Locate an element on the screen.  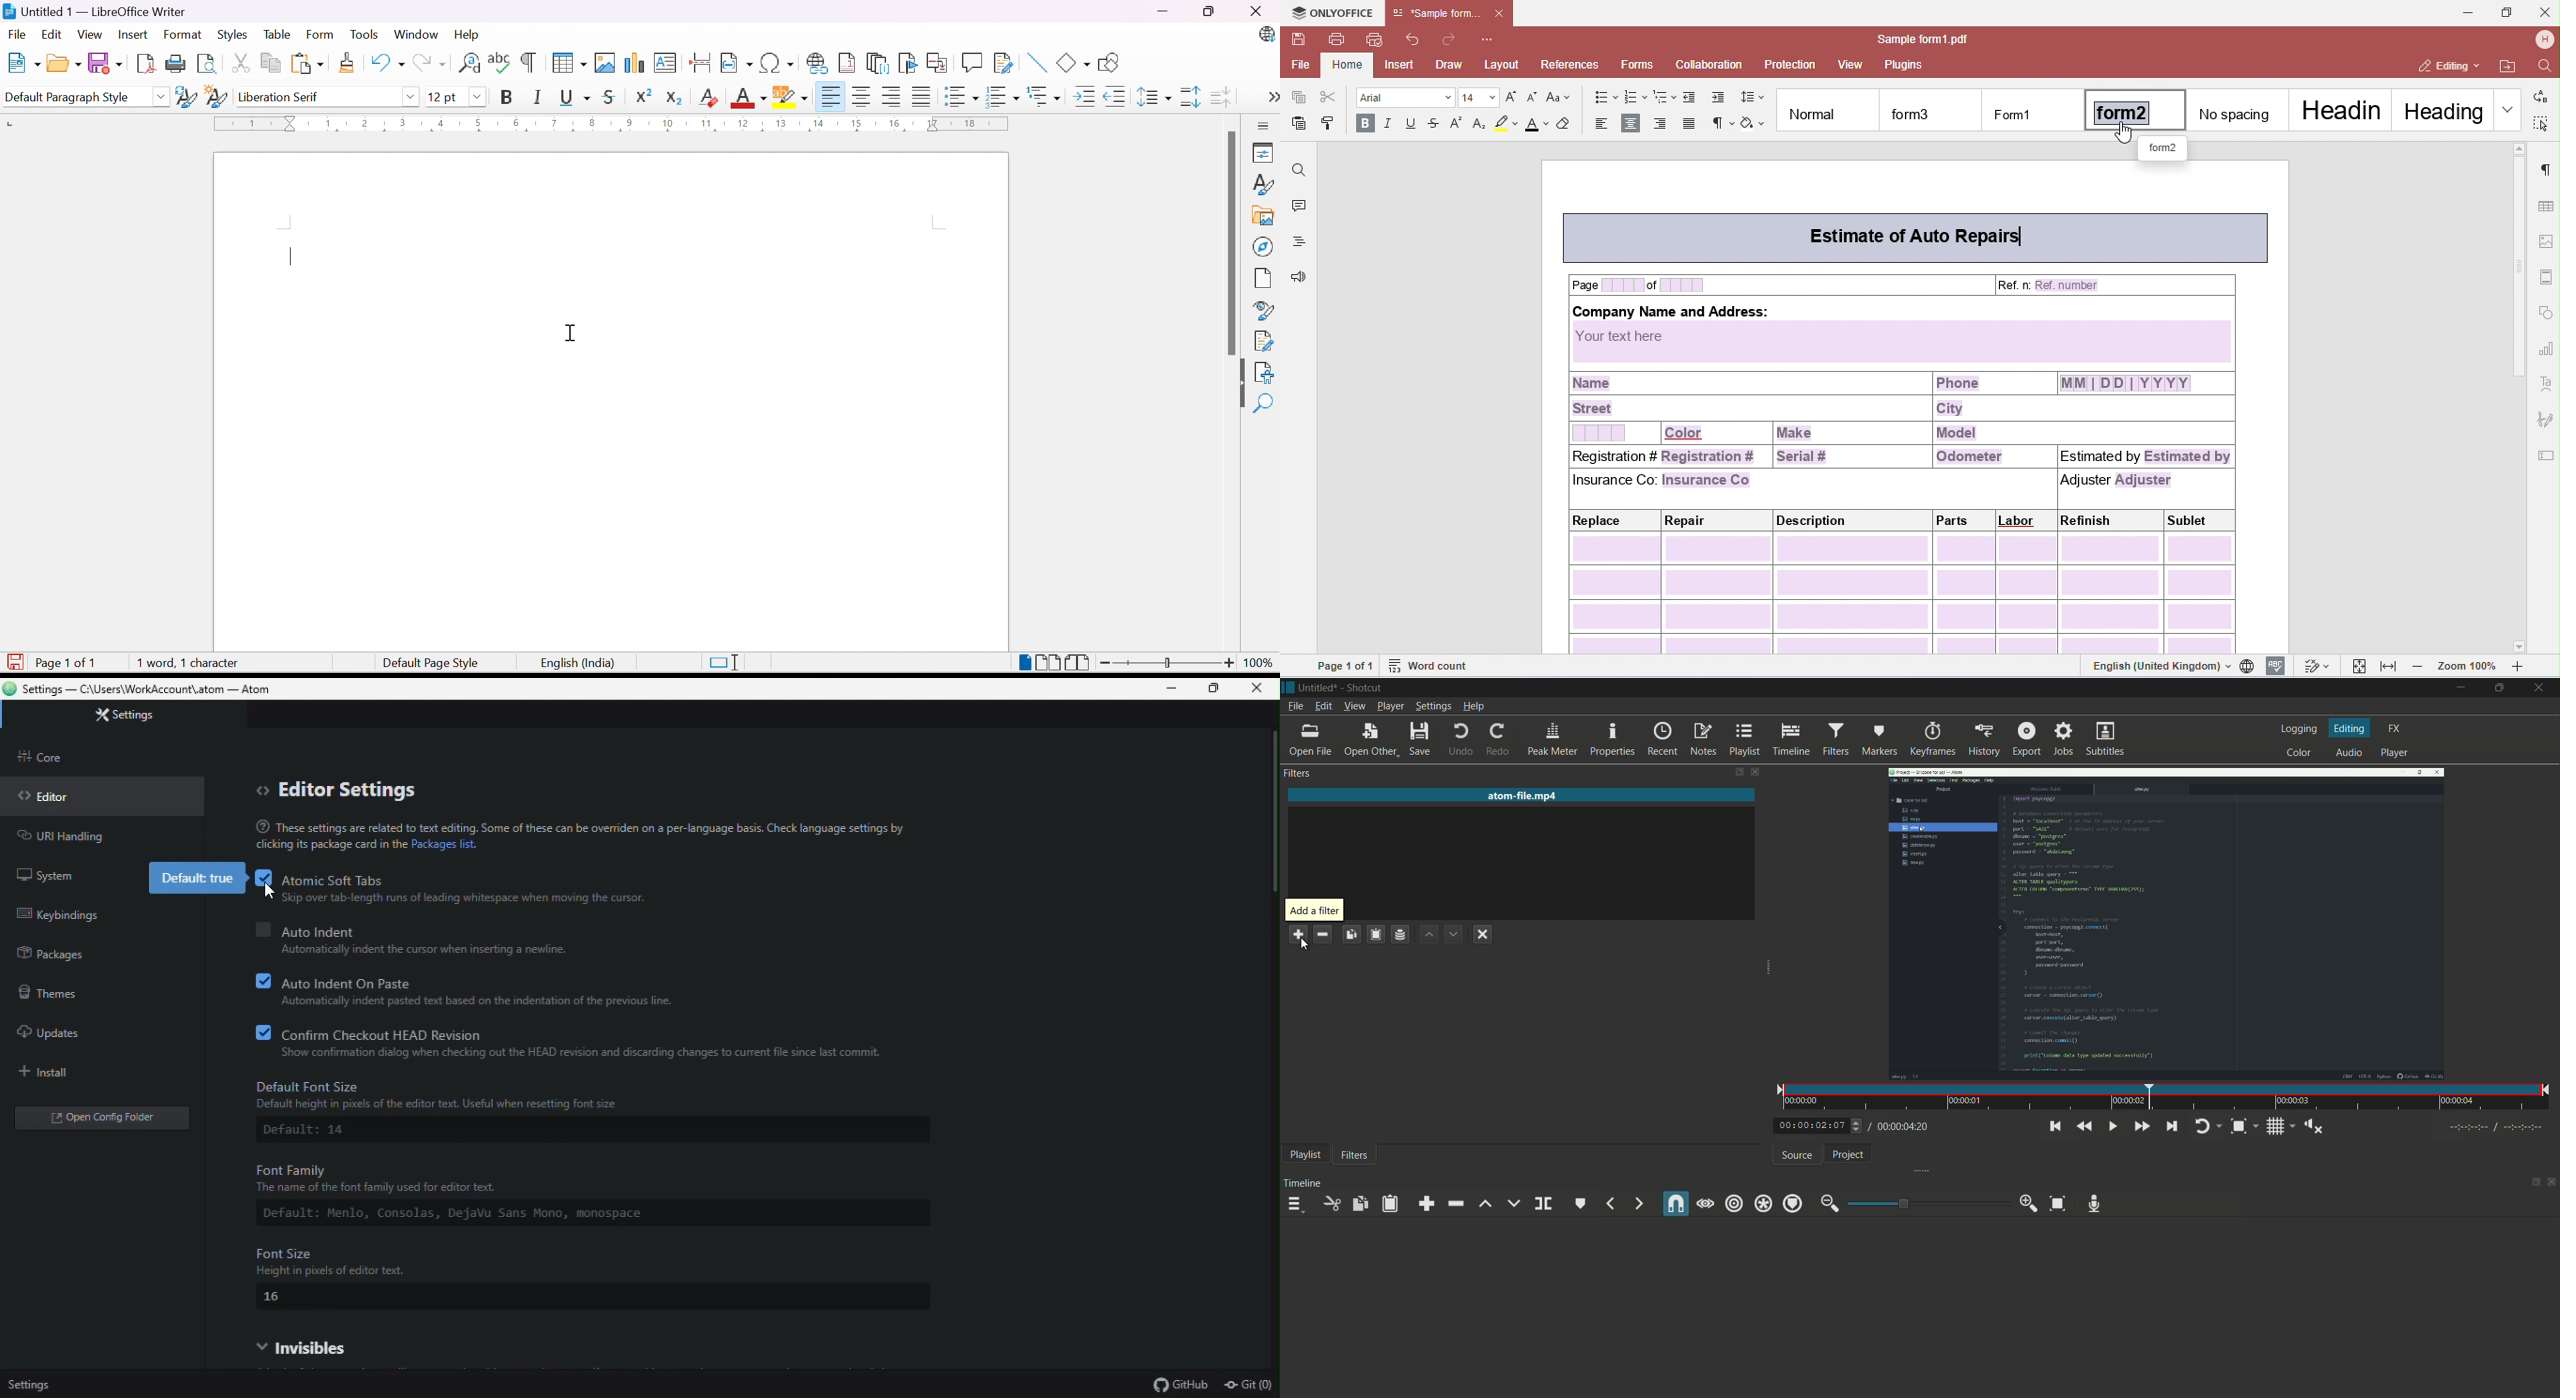
adjustment bar is located at coordinates (1926, 1203).